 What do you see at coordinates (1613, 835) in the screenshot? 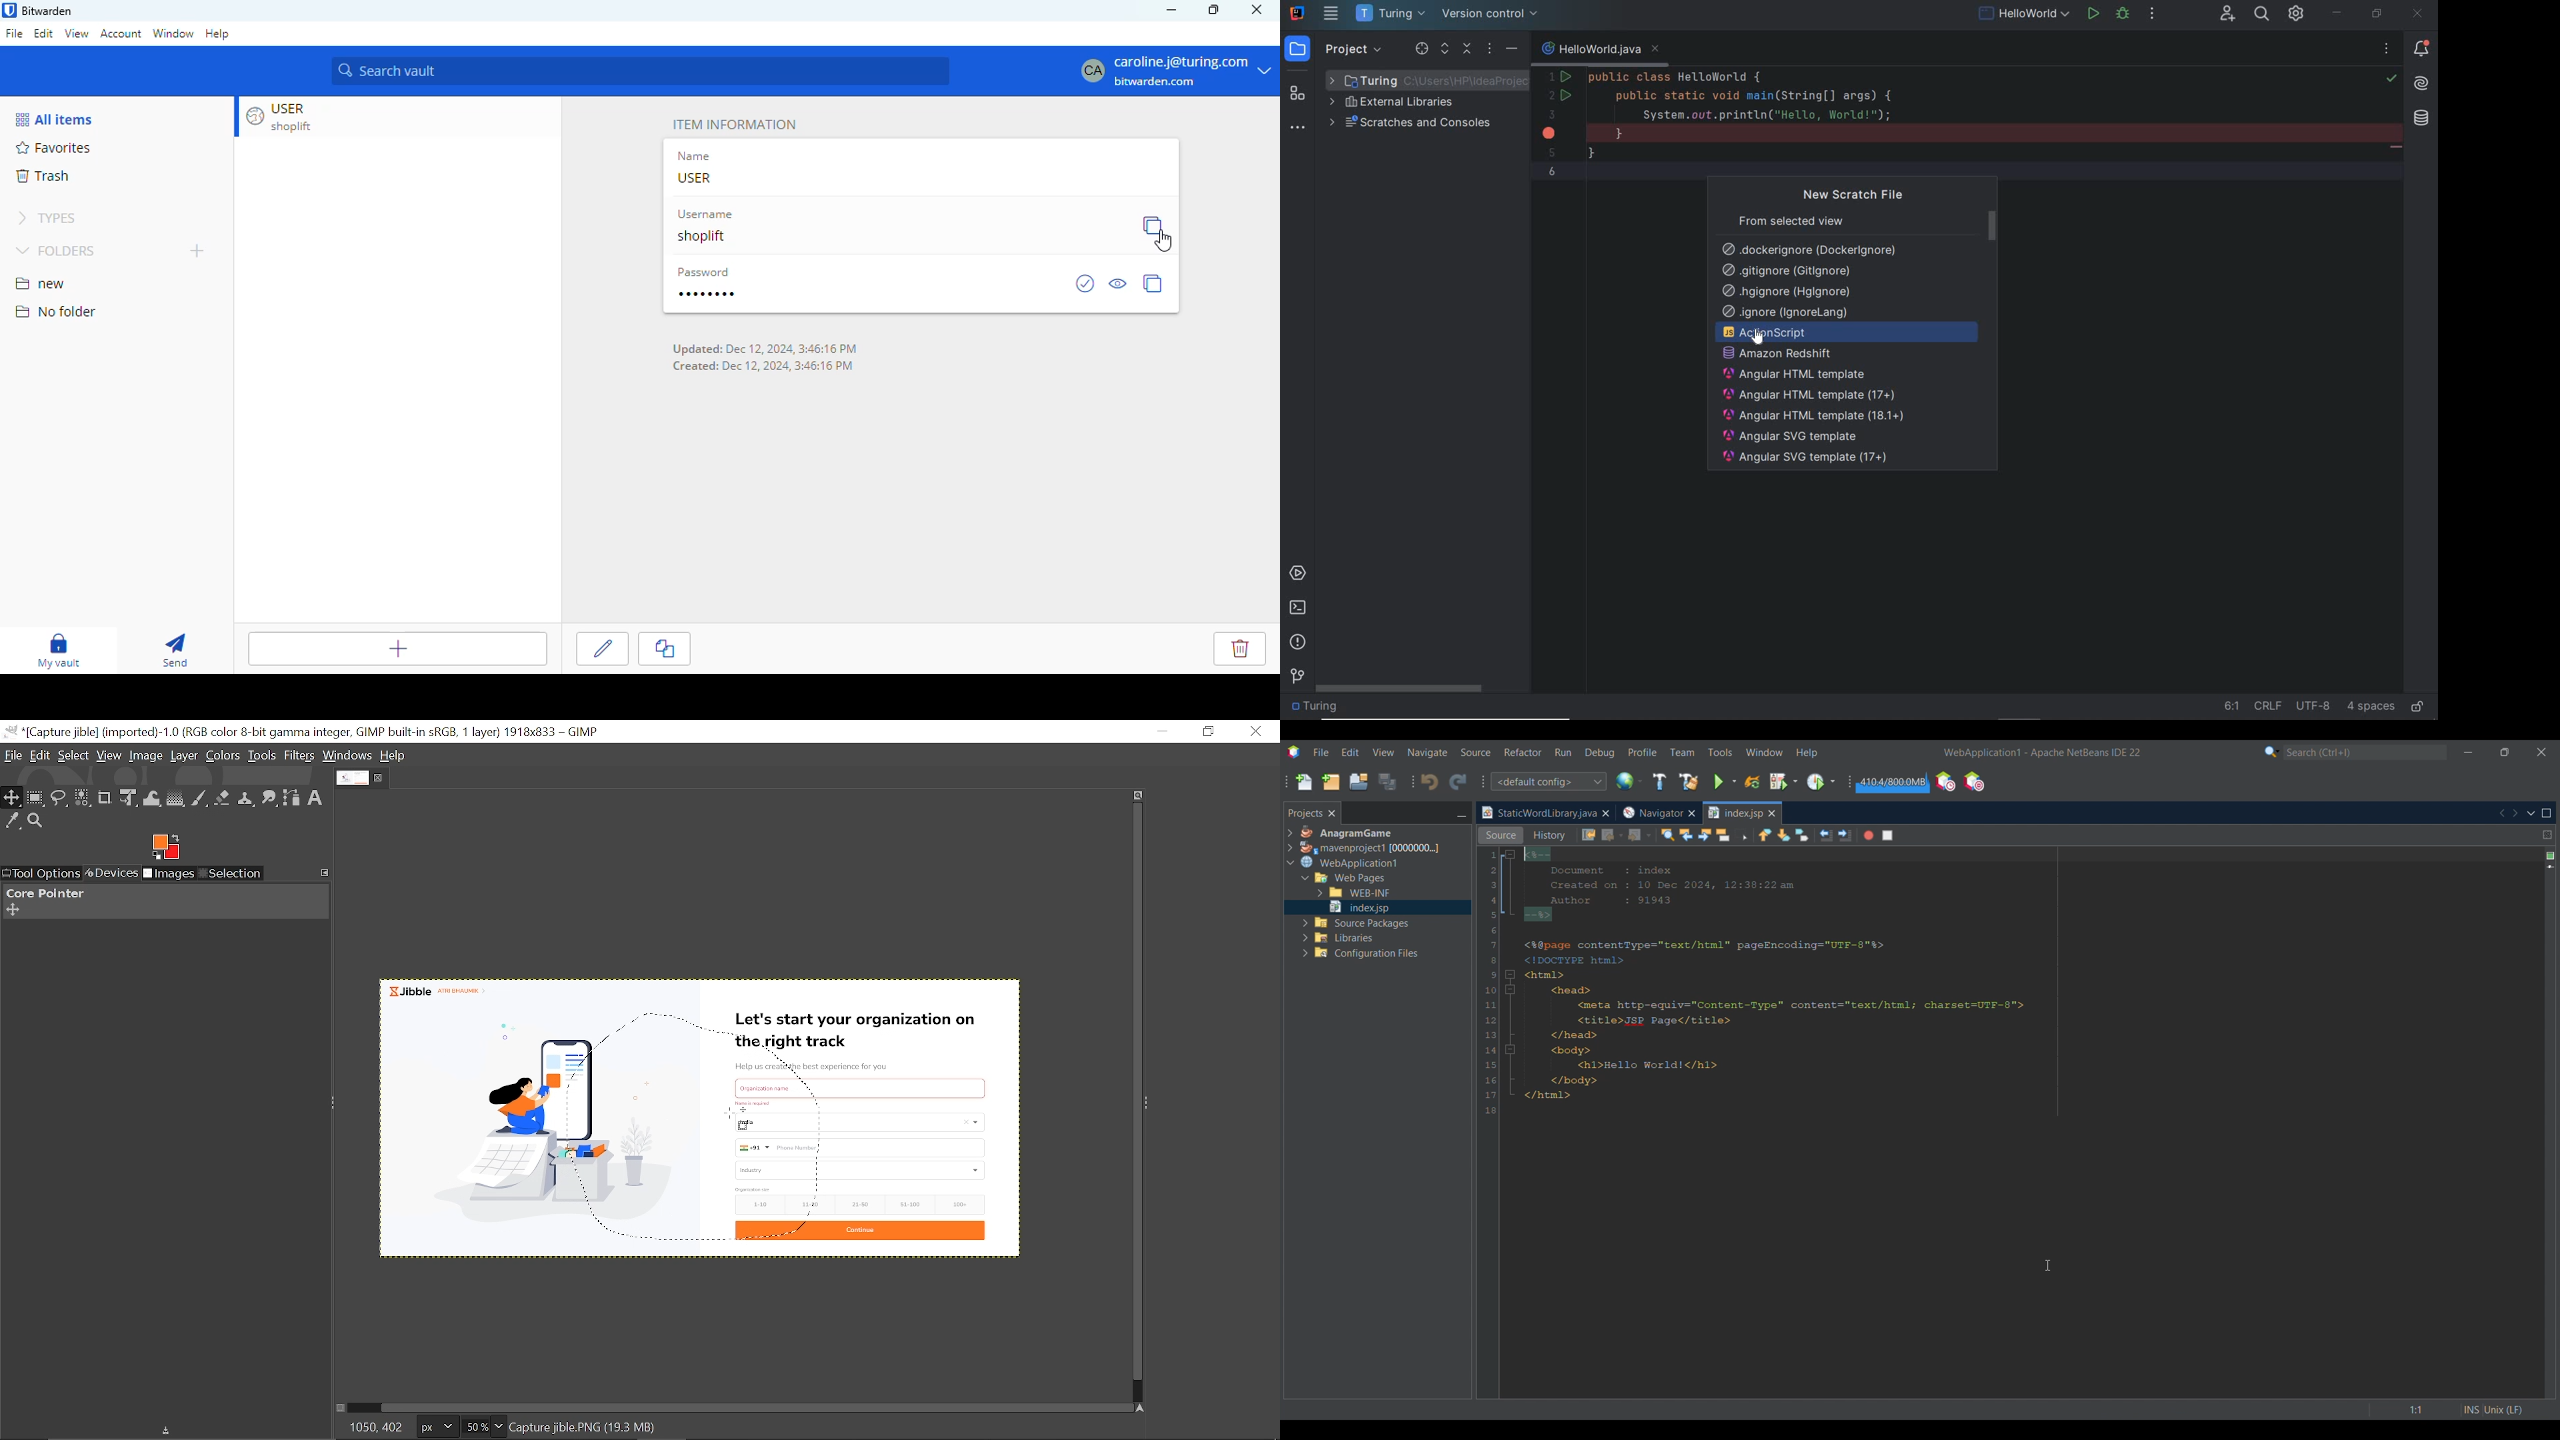
I see `Back` at bounding box center [1613, 835].